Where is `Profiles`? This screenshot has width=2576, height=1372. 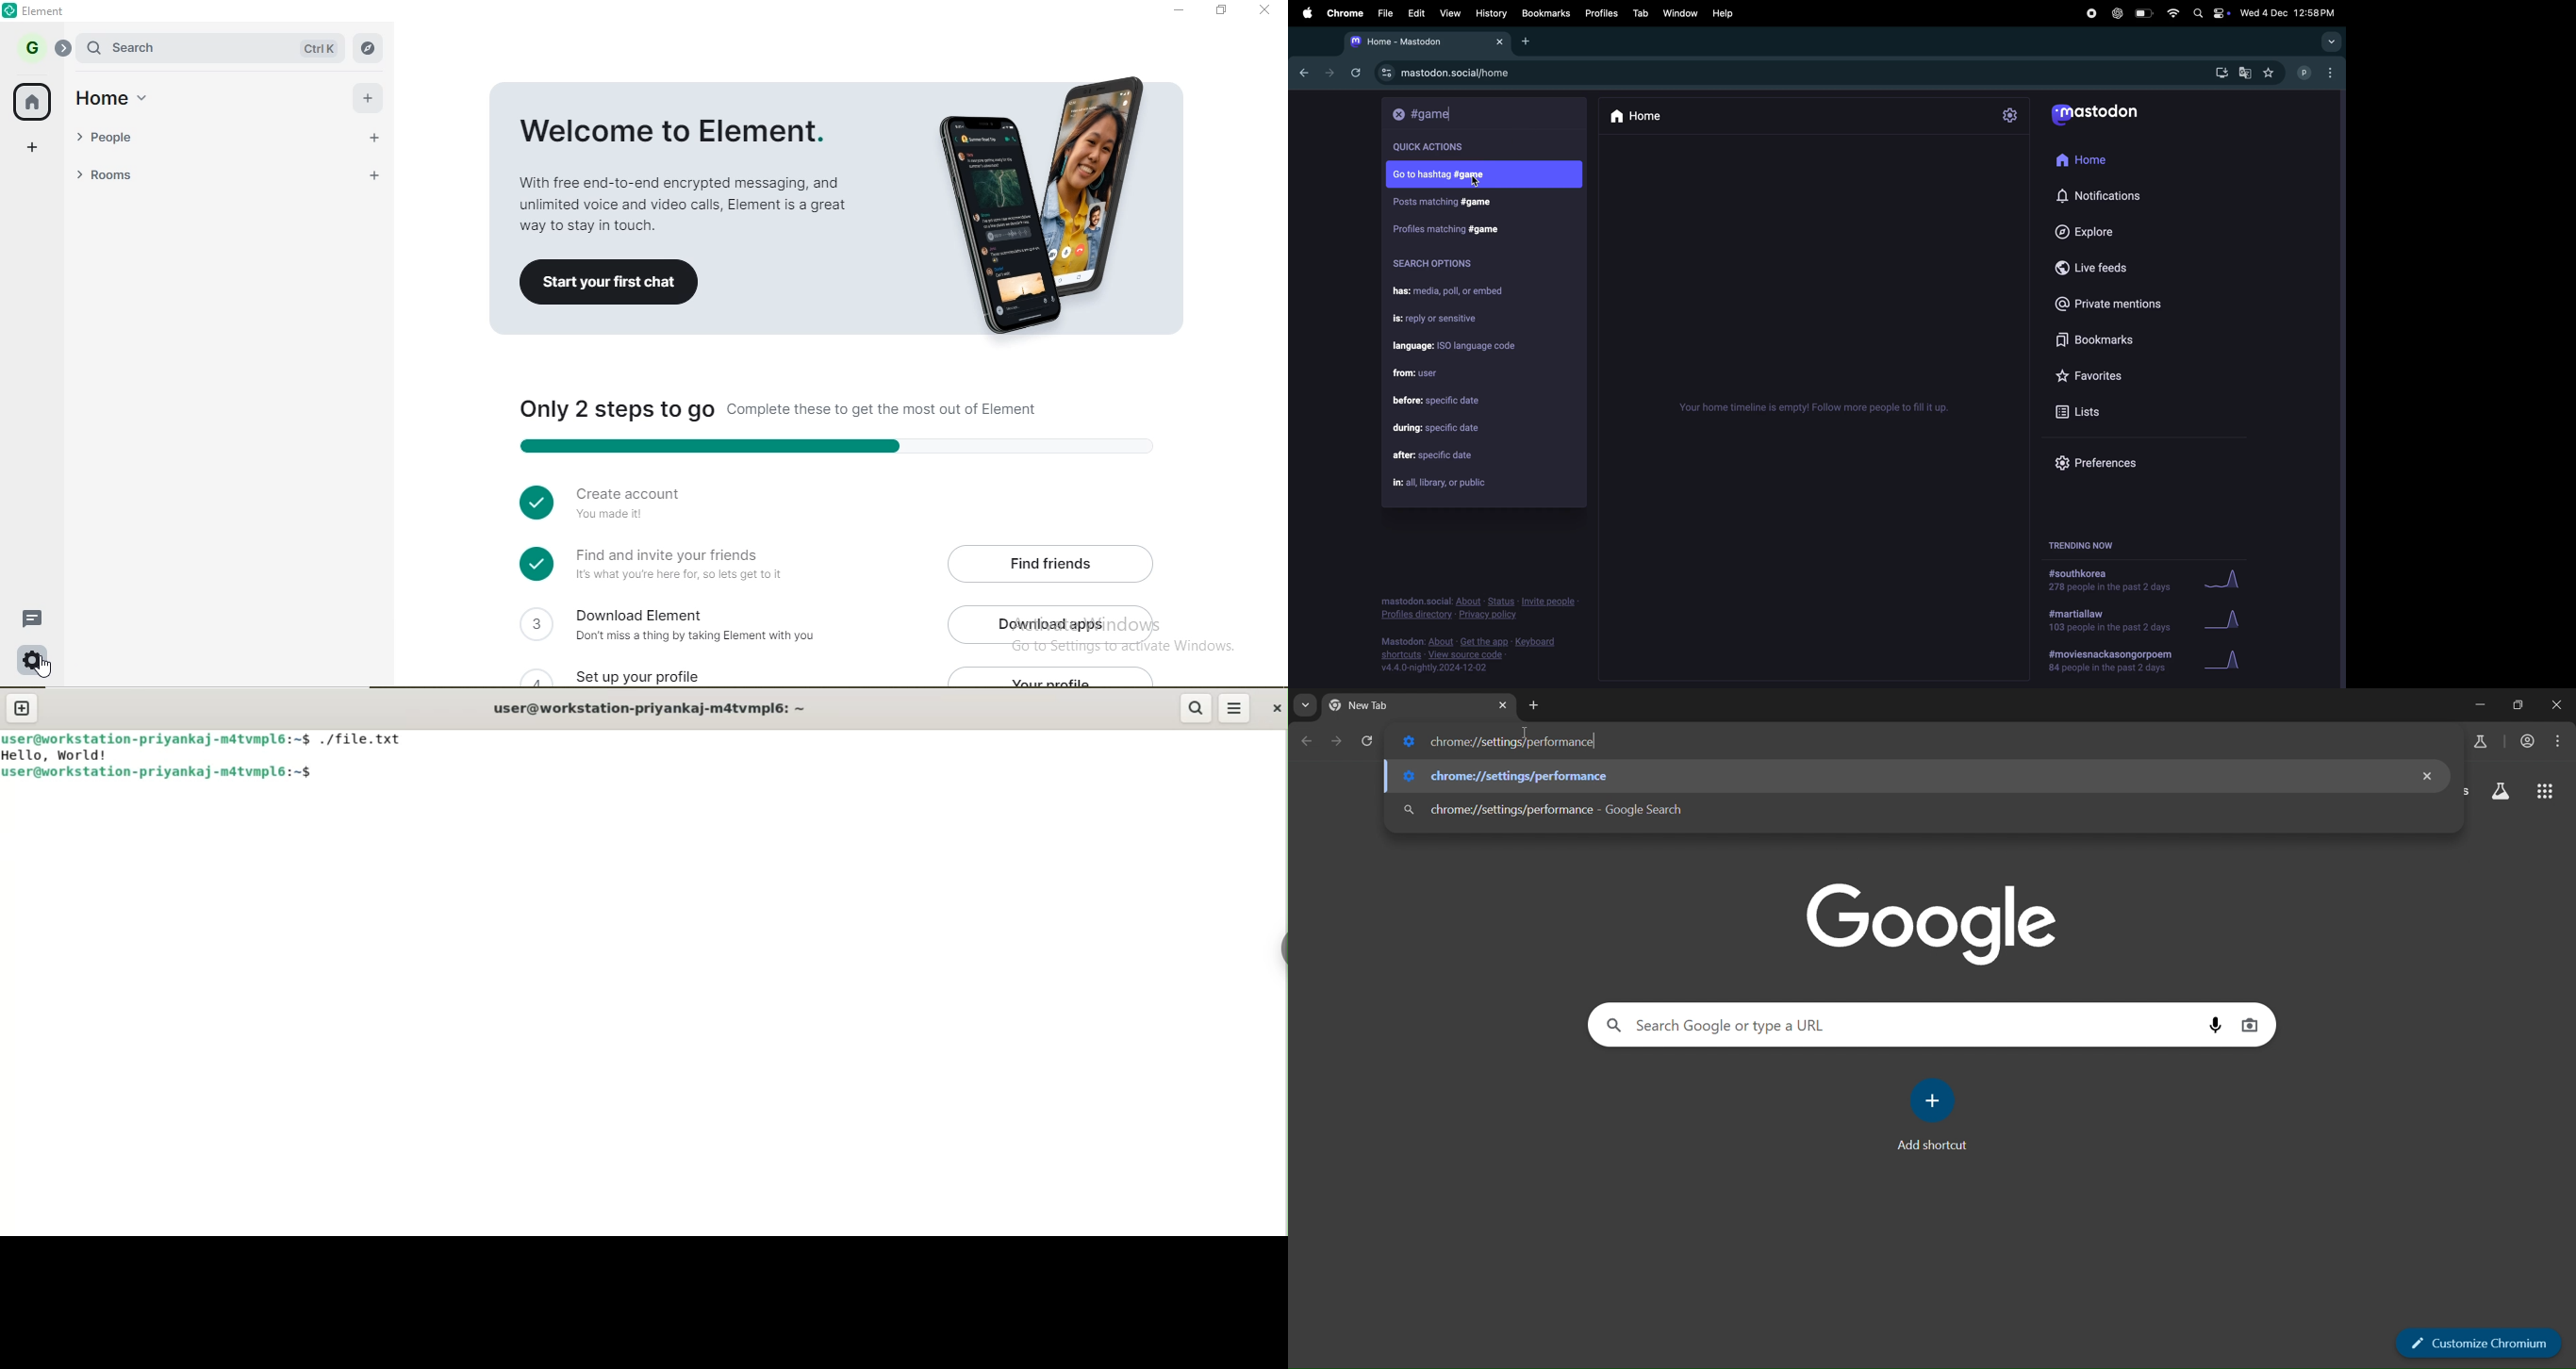
Profiles is located at coordinates (1604, 13).